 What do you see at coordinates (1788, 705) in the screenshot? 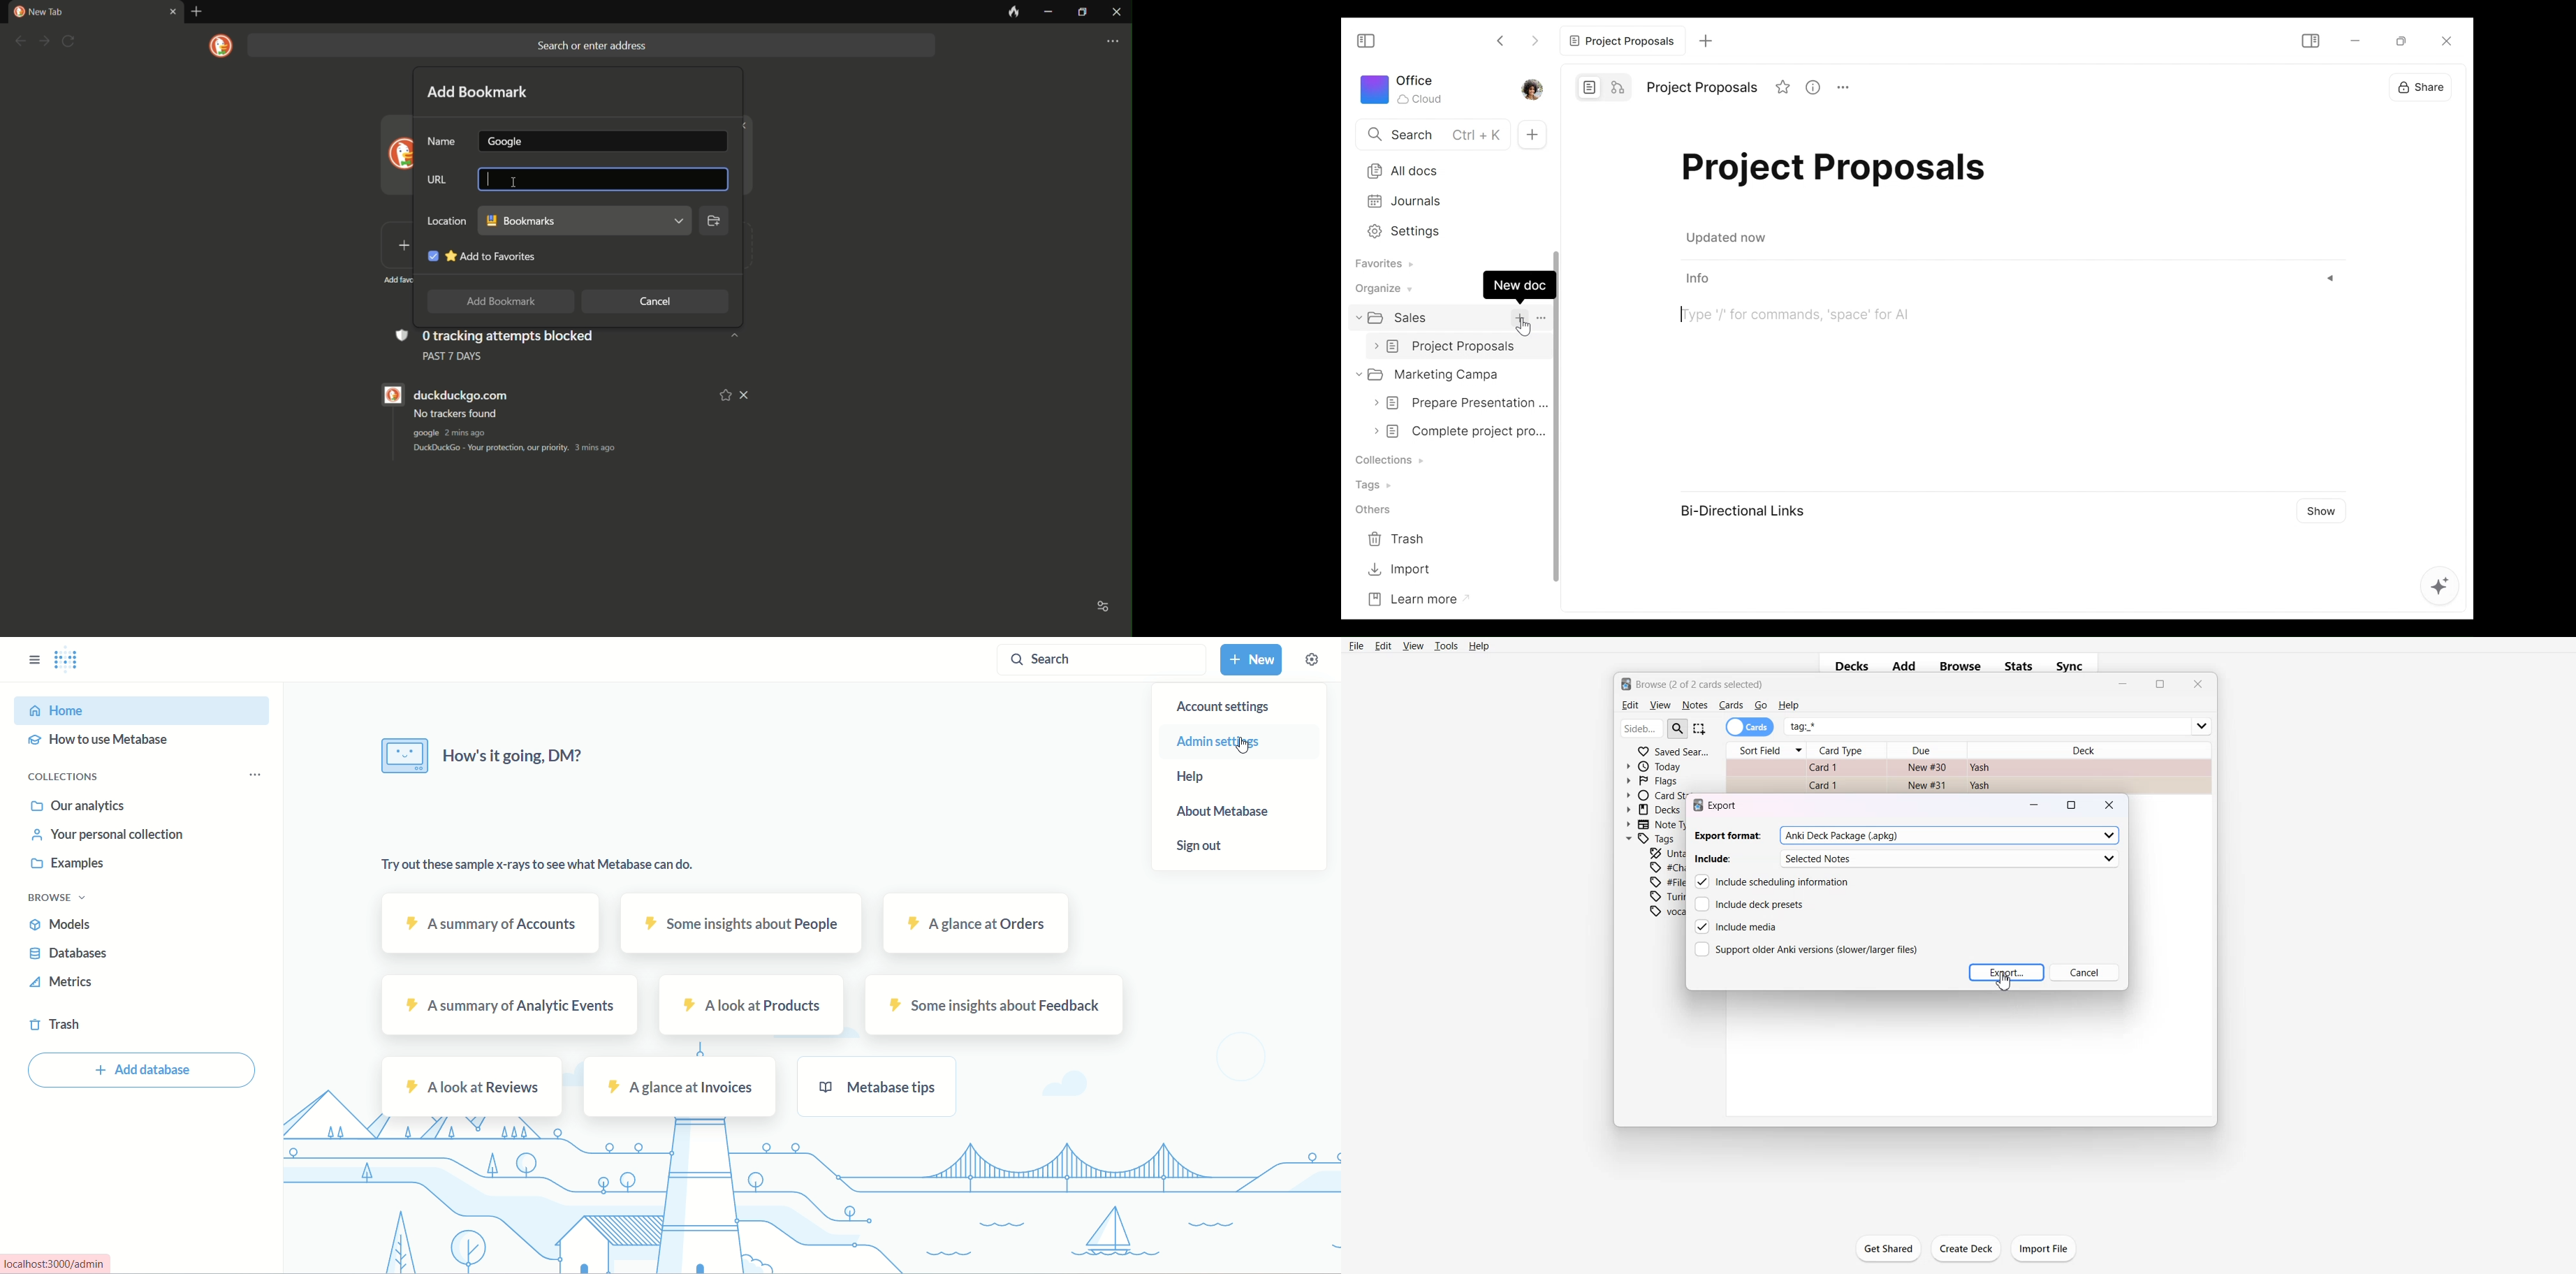
I see `He` at bounding box center [1788, 705].